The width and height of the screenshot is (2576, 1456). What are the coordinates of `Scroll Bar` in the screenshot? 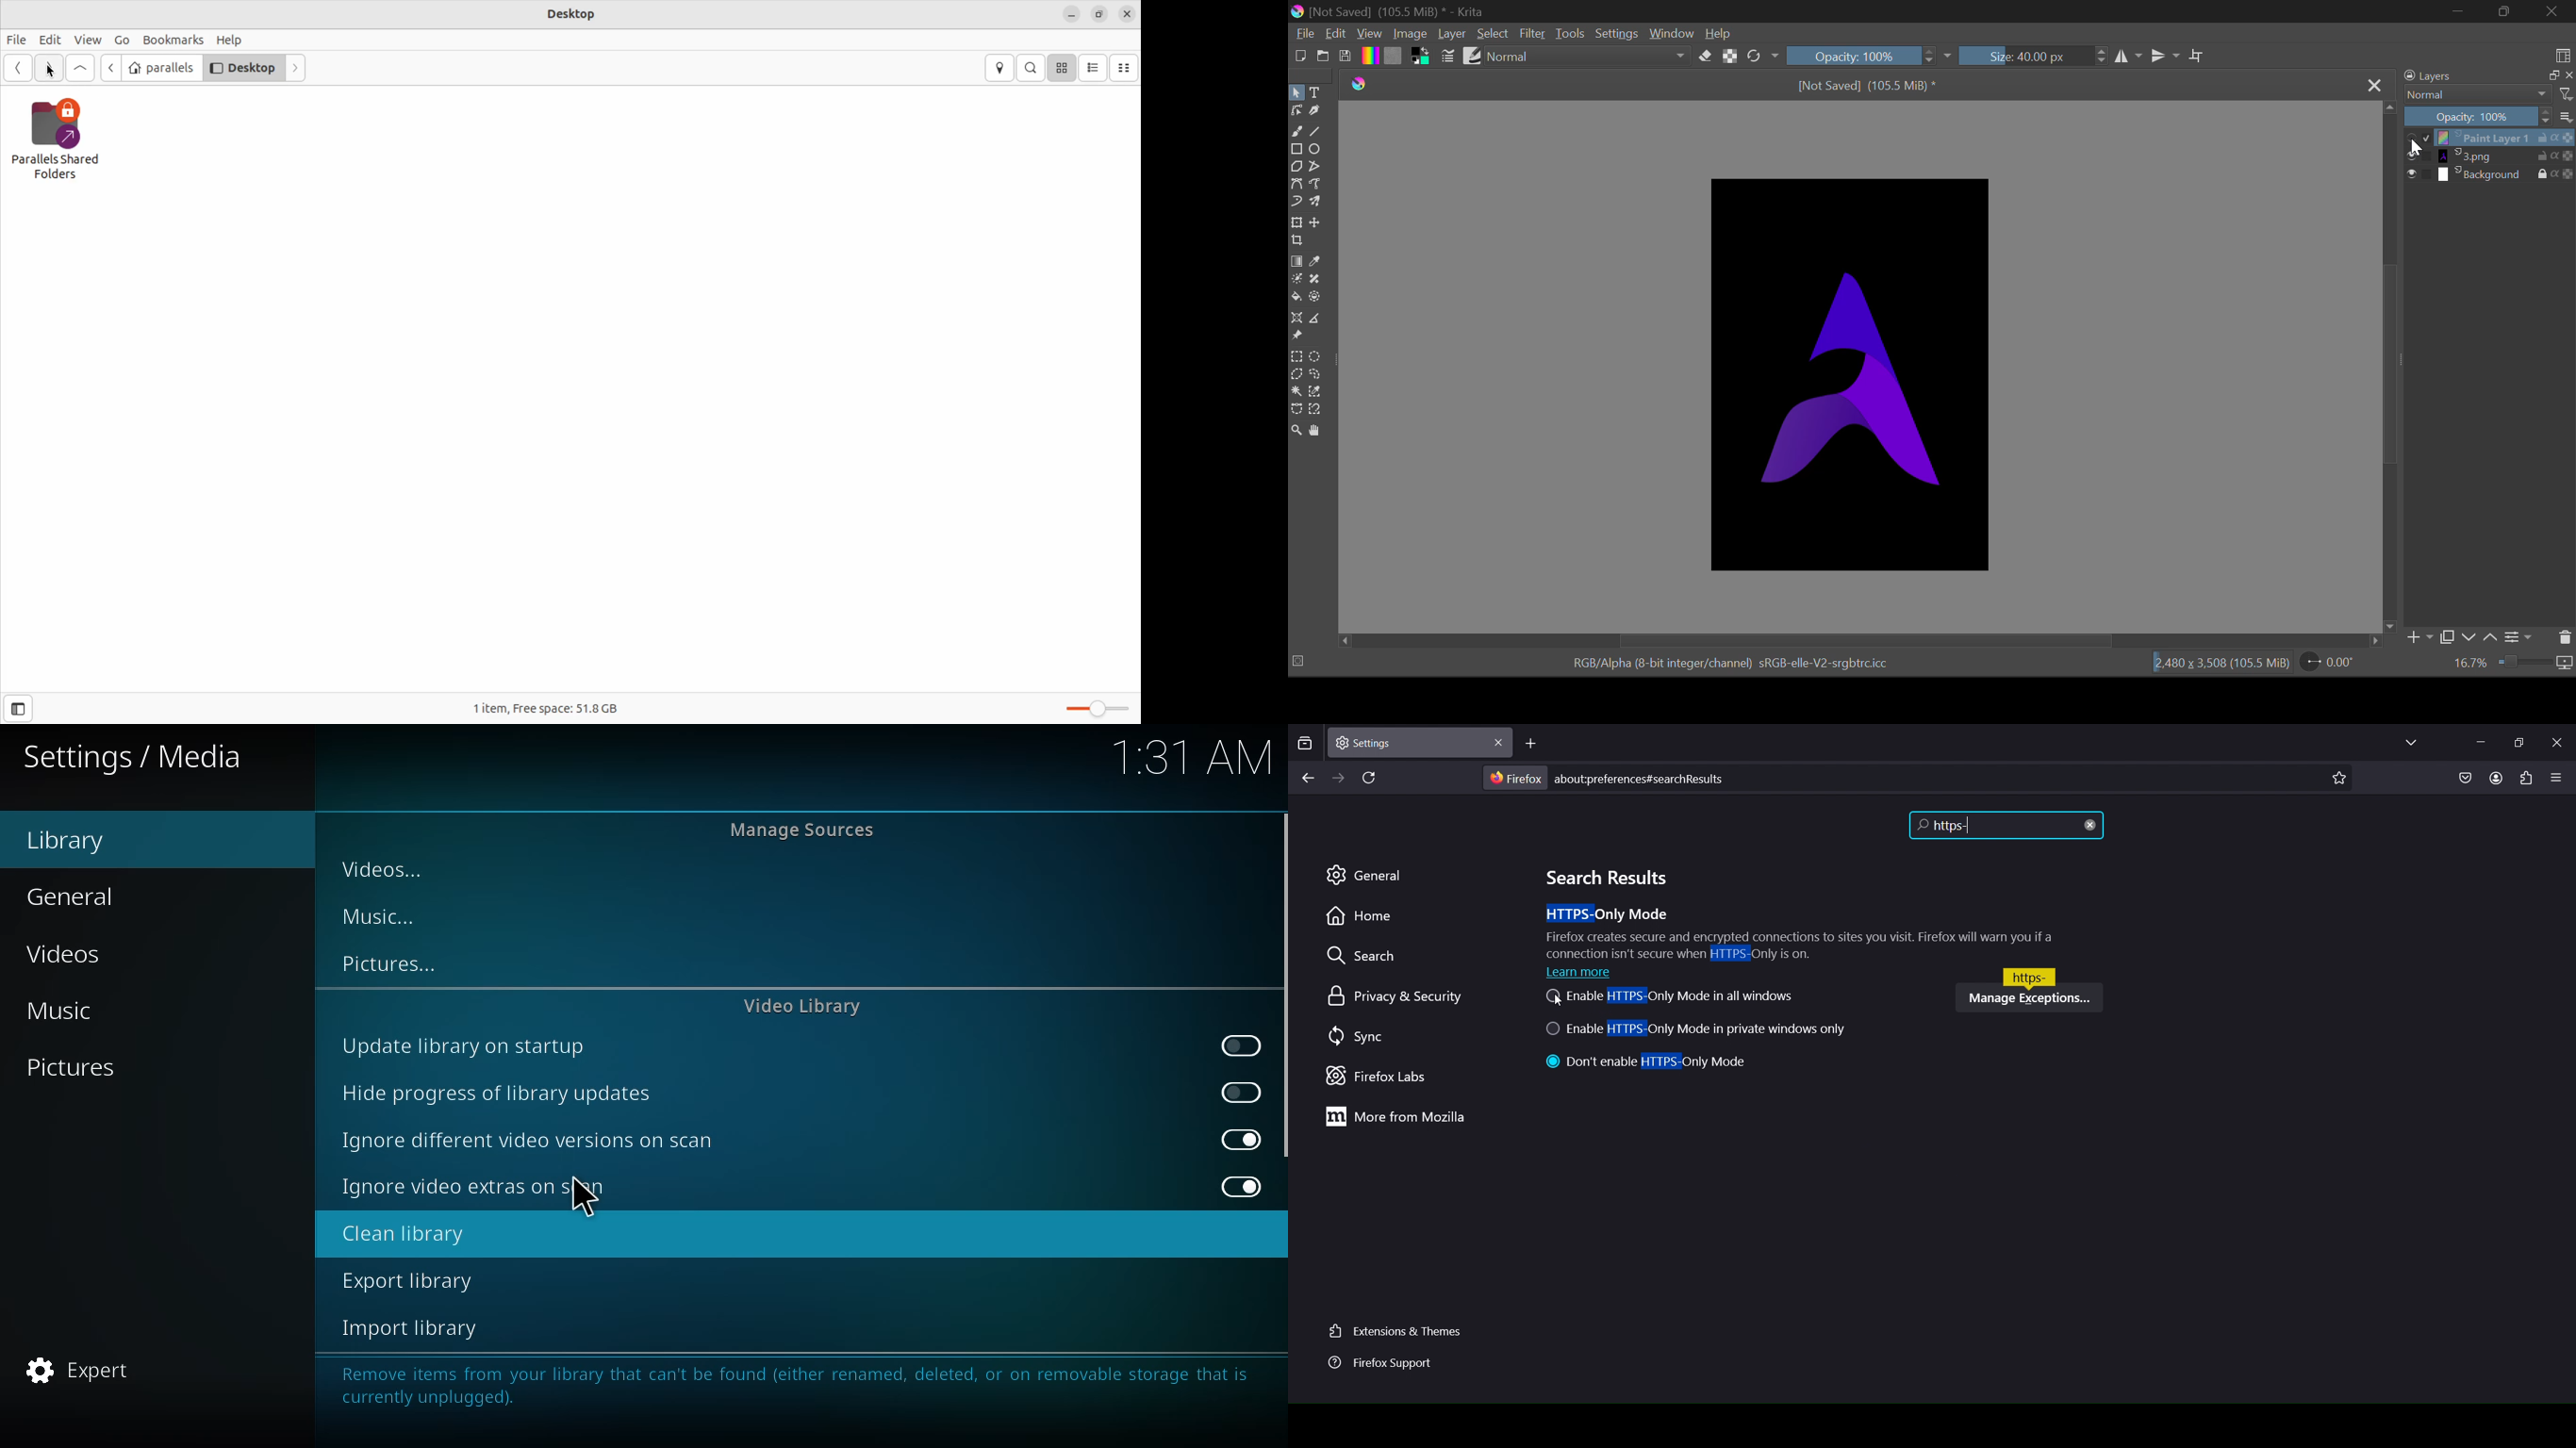 It's located at (2391, 366).